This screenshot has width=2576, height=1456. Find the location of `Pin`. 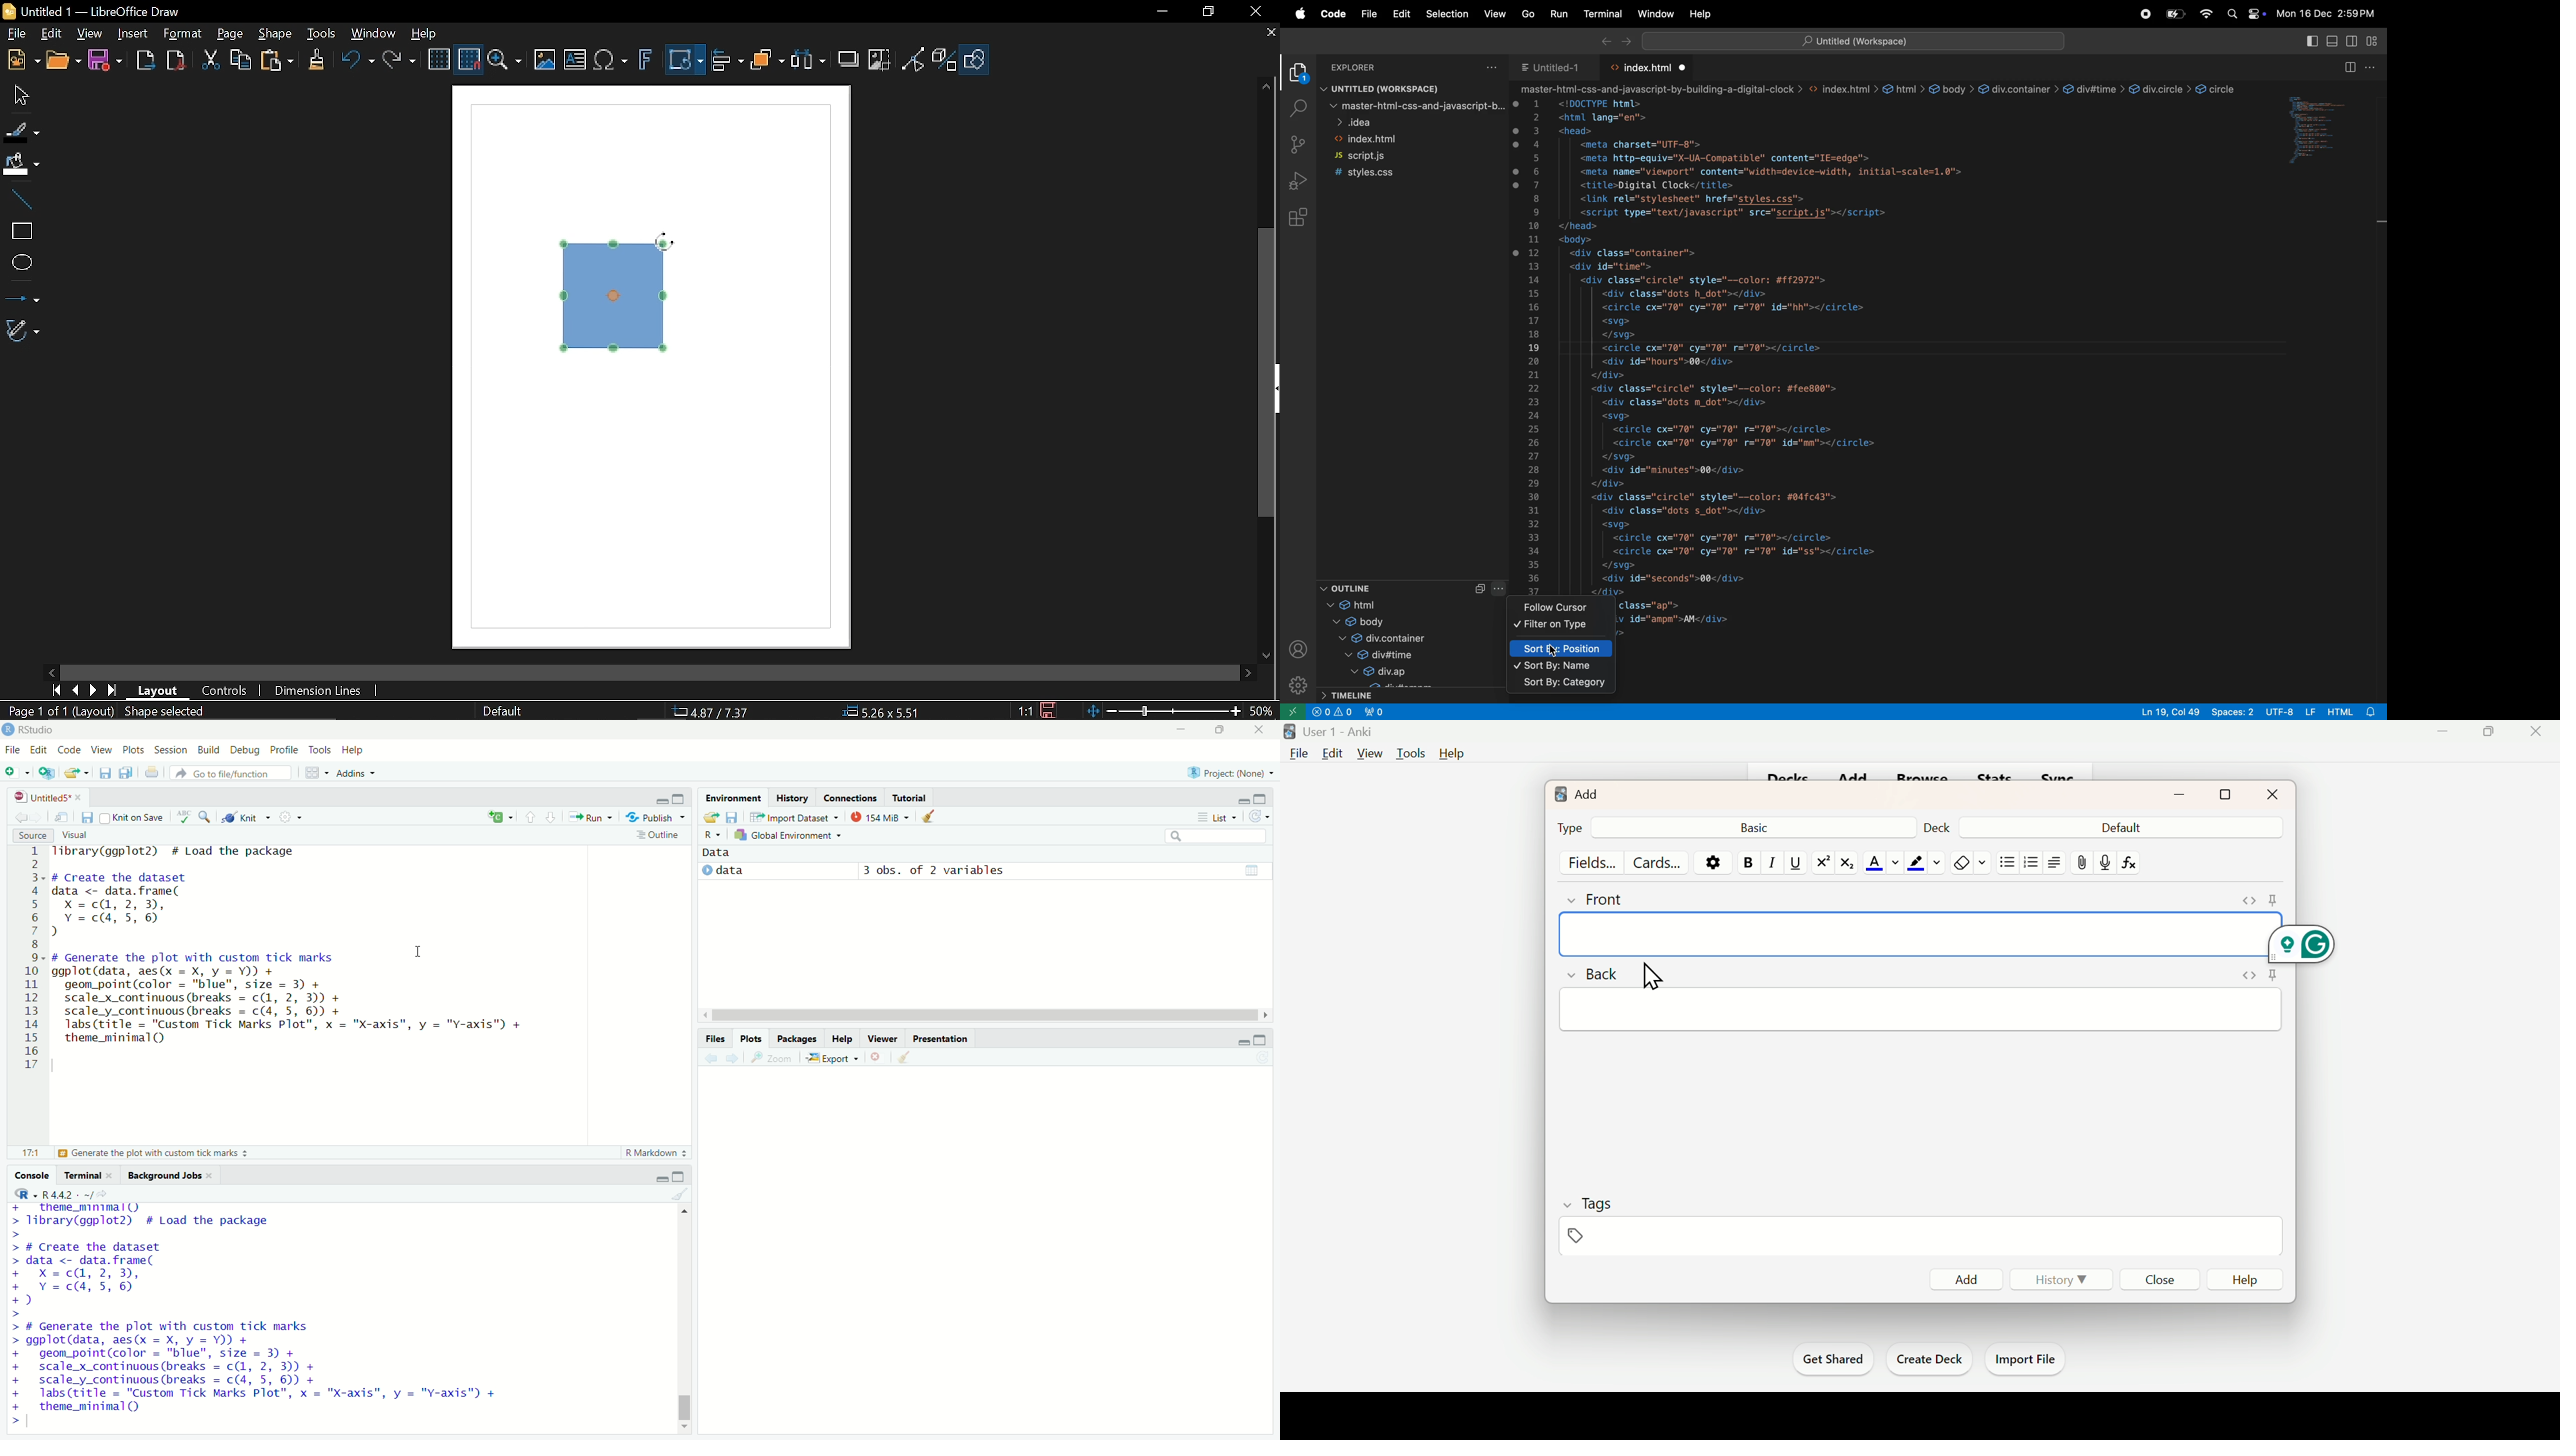

Pin is located at coordinates (1575, 1236).